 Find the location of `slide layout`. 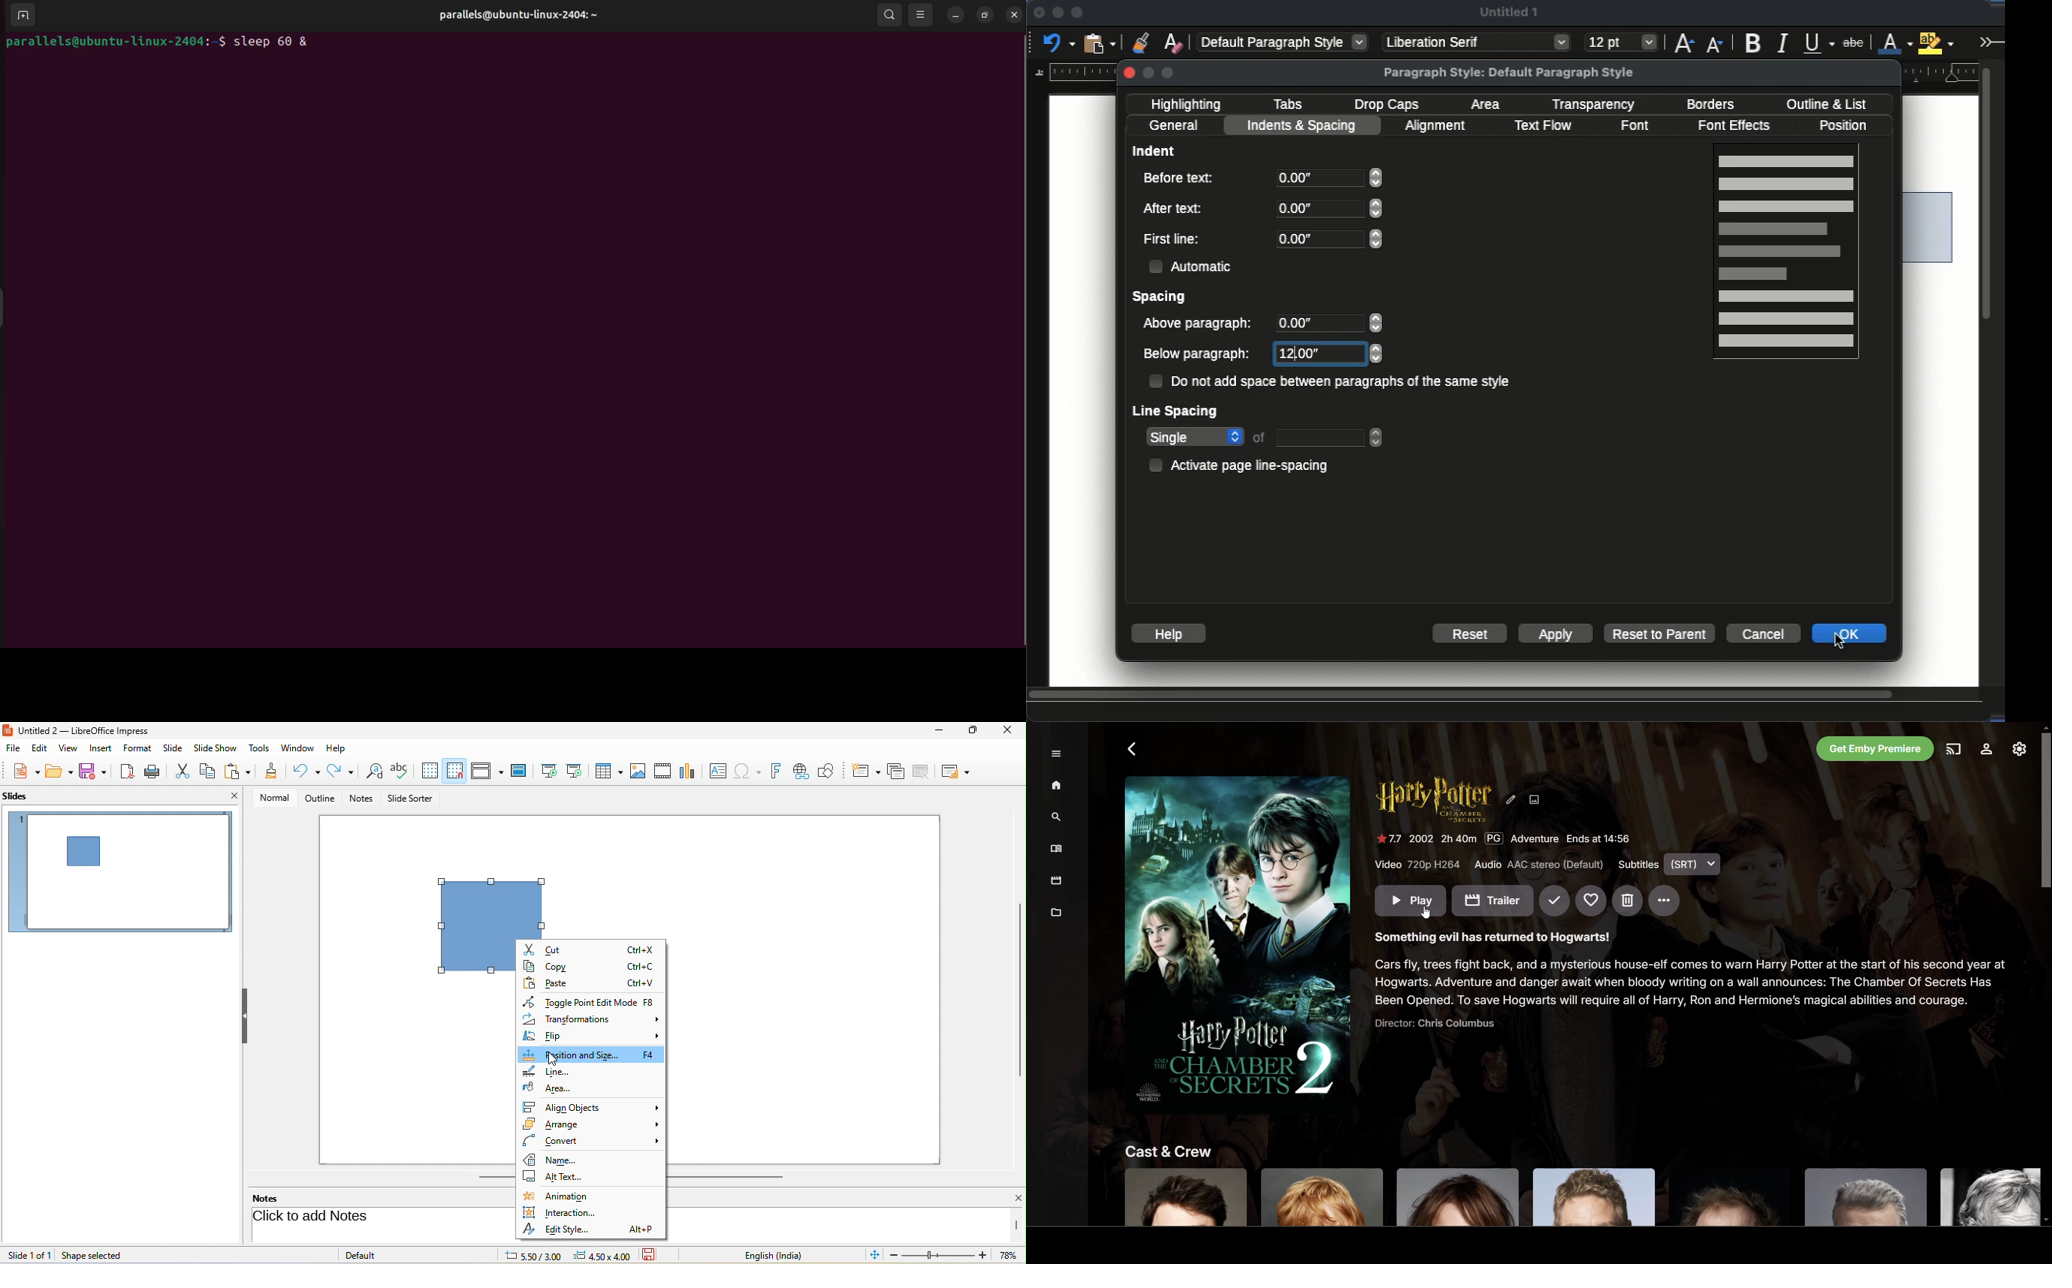

slide layout is located at coordinates (959, 770).